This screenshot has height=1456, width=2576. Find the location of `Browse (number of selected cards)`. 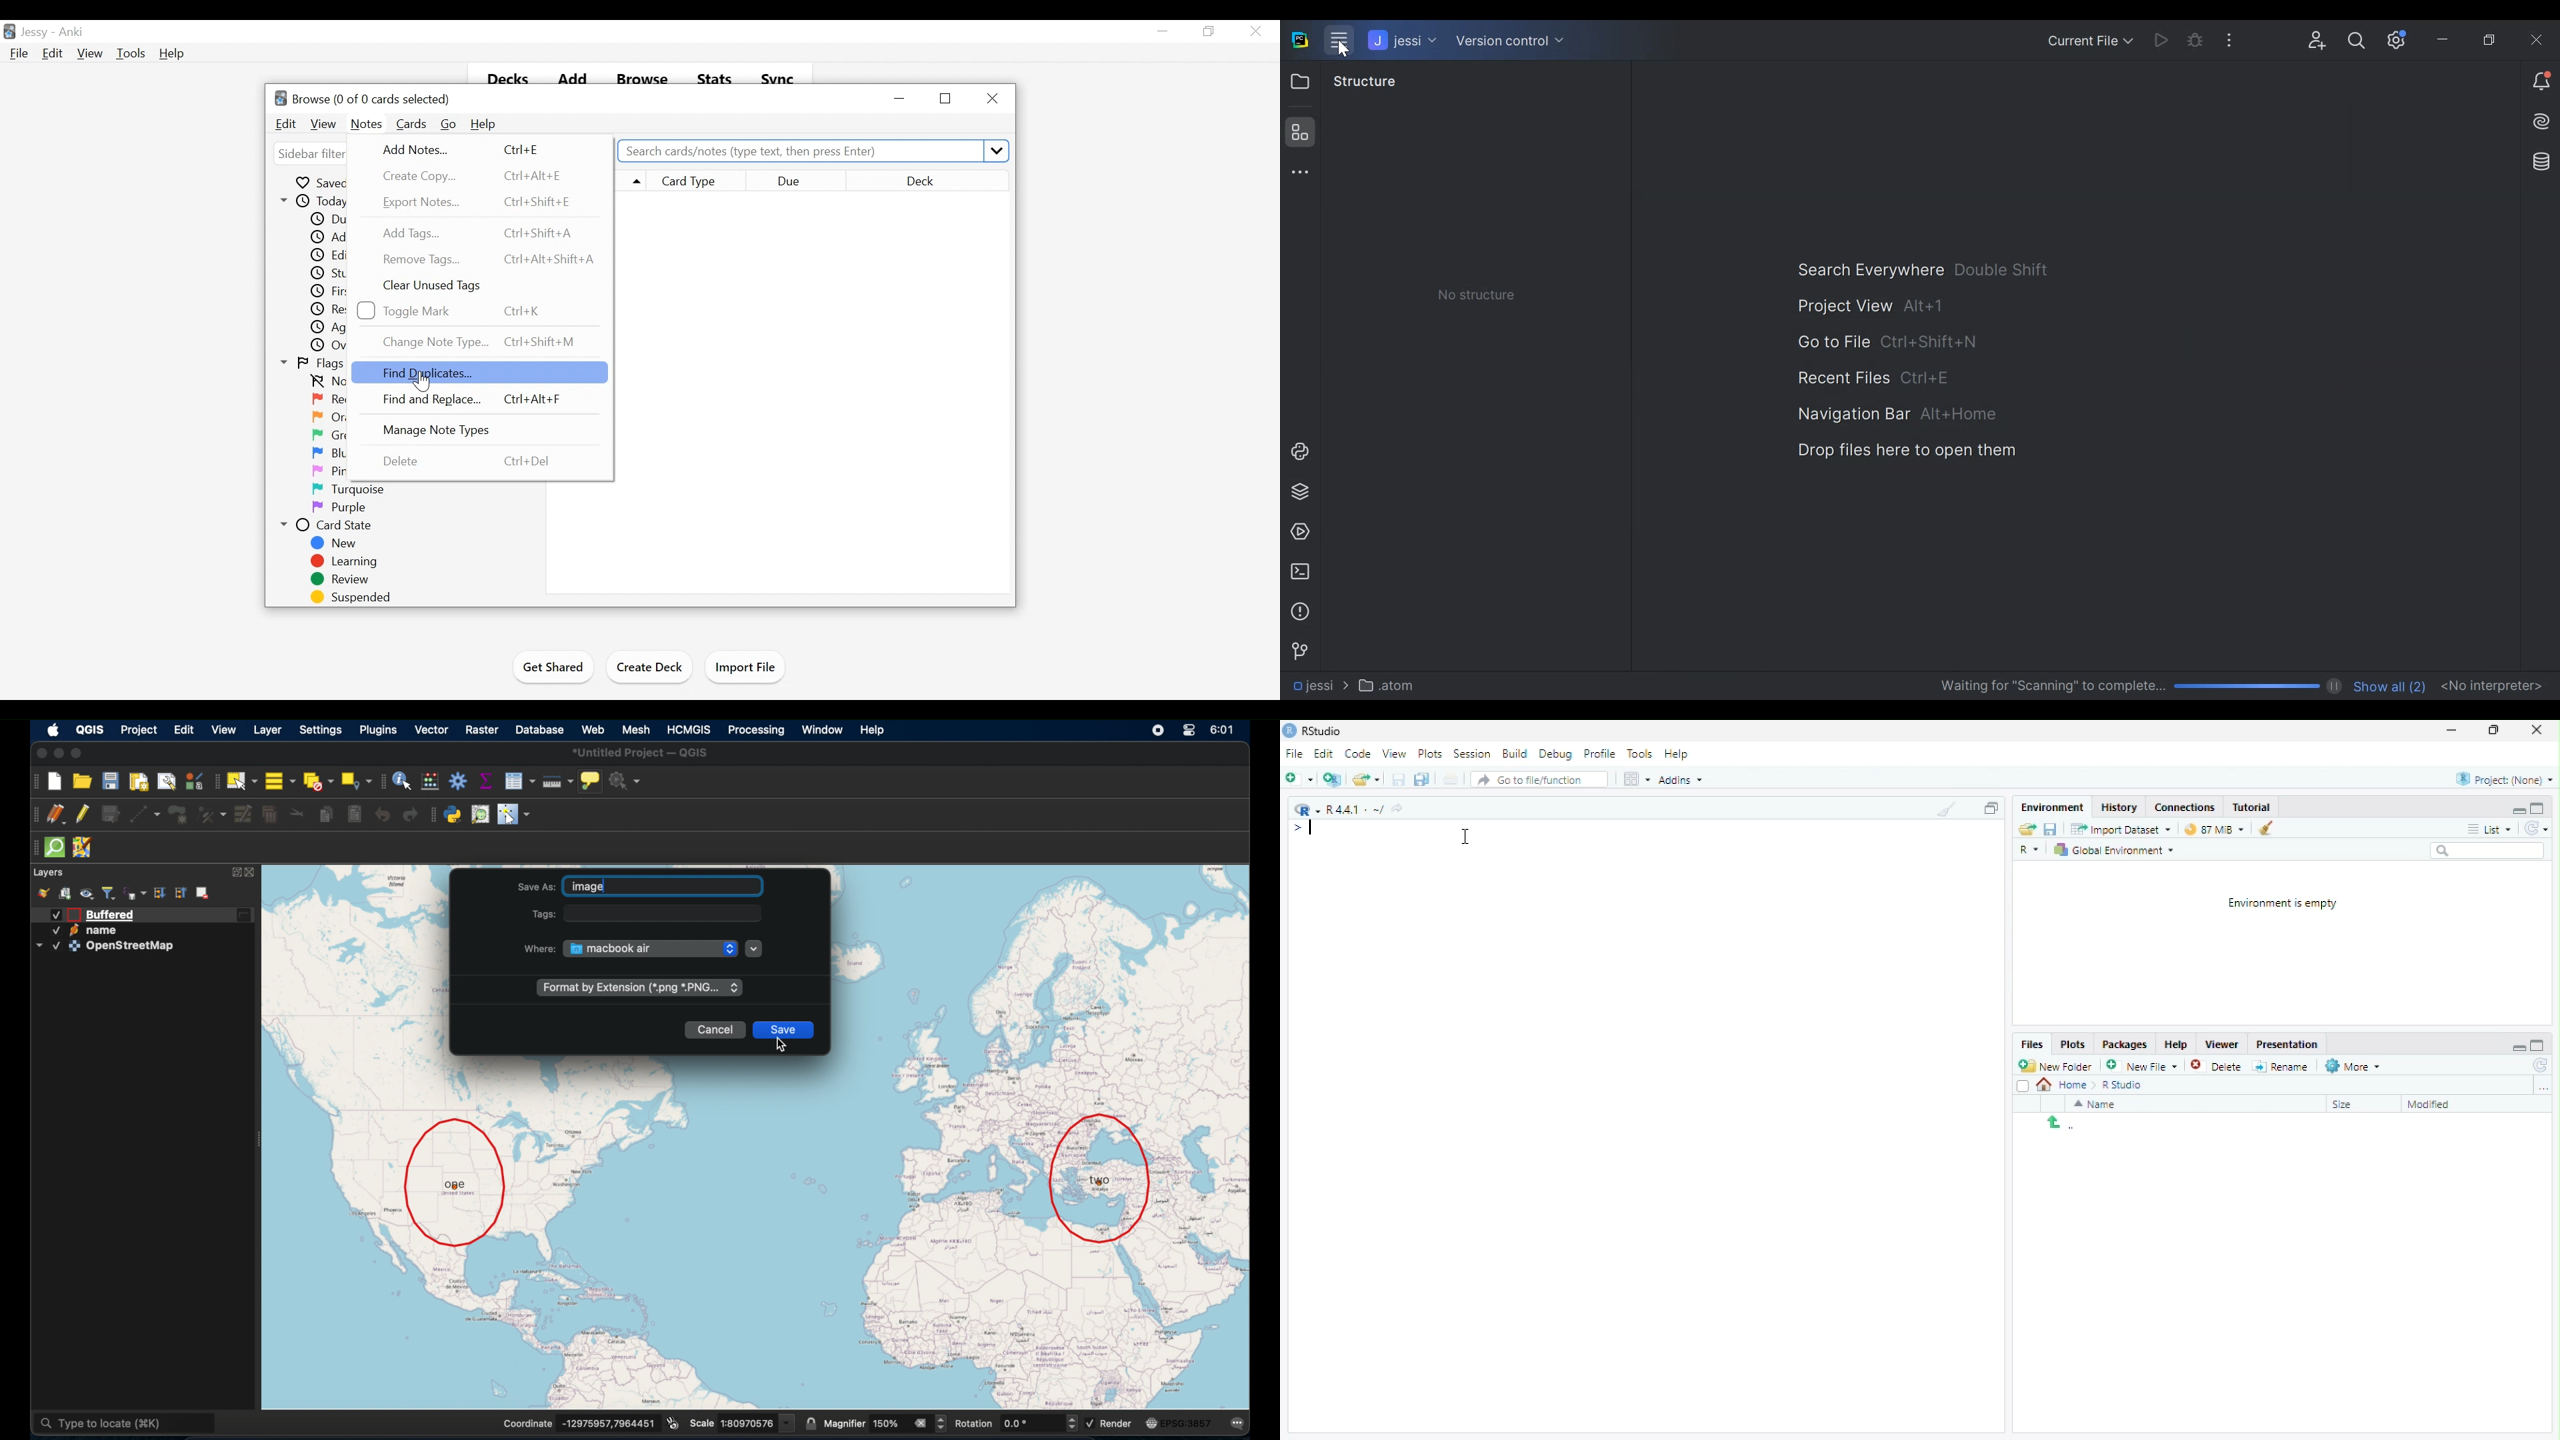

Browse (number of selected cards) is located at coordinates (363, 98).